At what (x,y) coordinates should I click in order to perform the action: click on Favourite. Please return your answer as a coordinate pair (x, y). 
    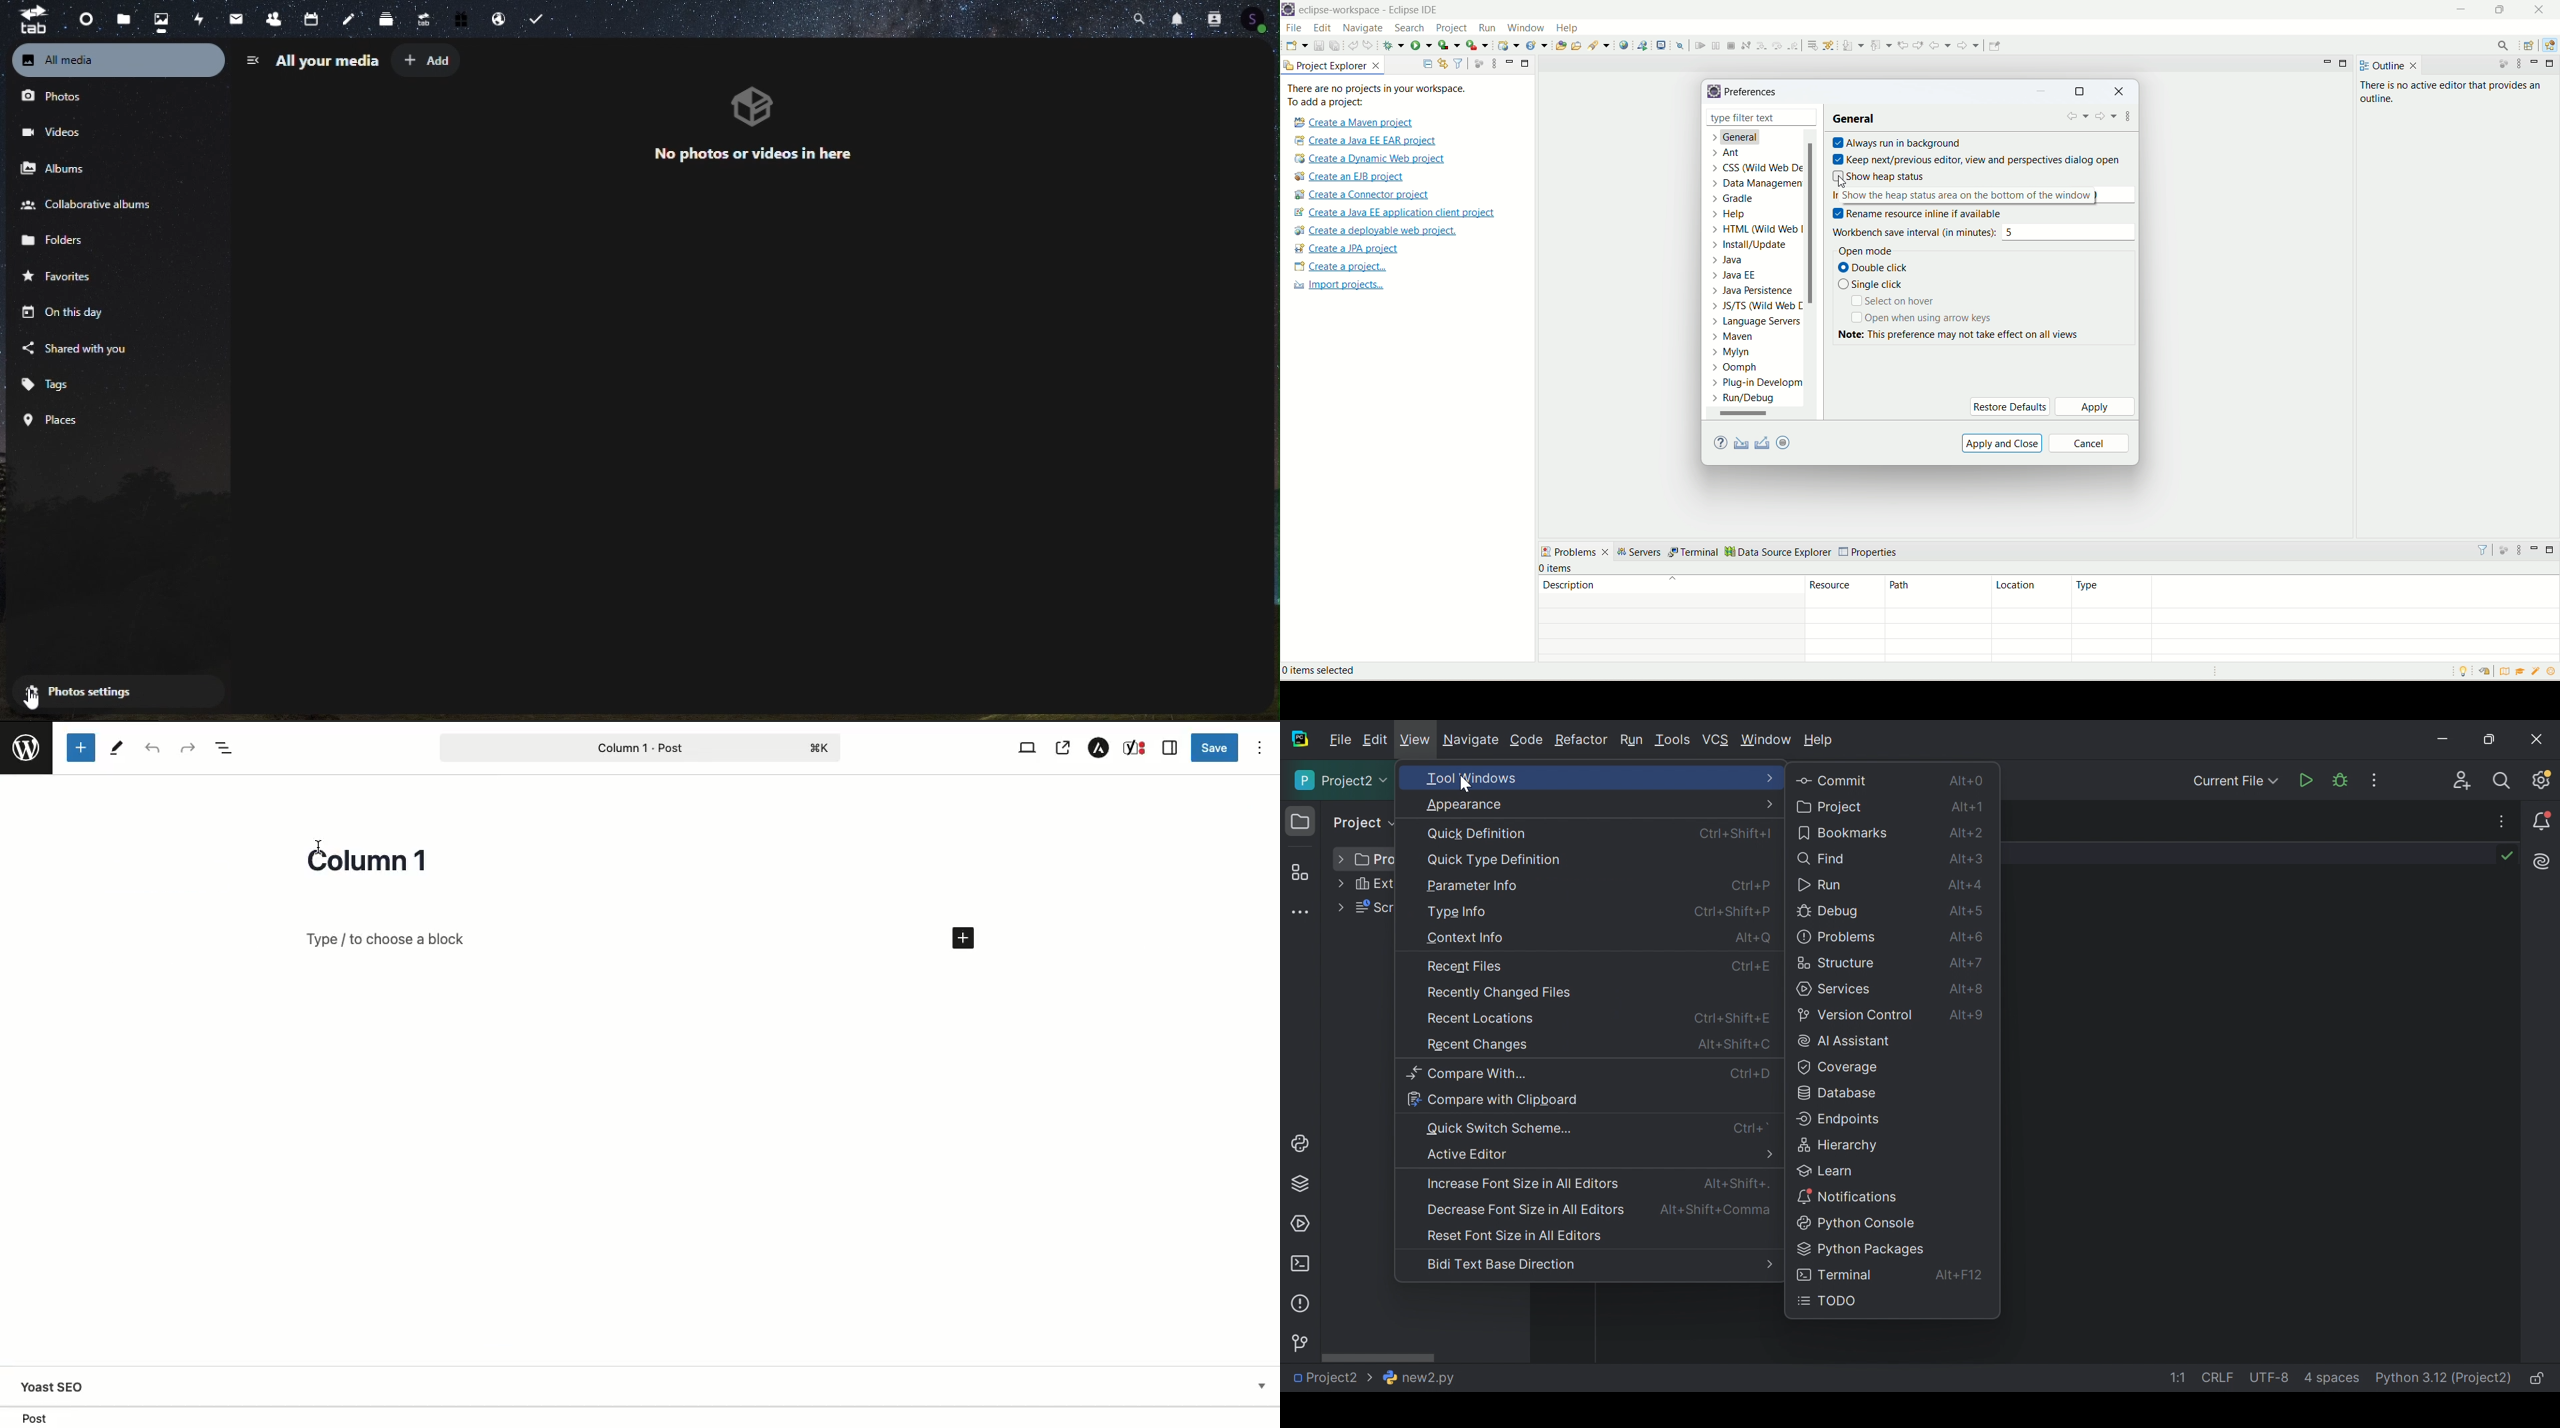
    Looking at the image, I should click on (72, 281).